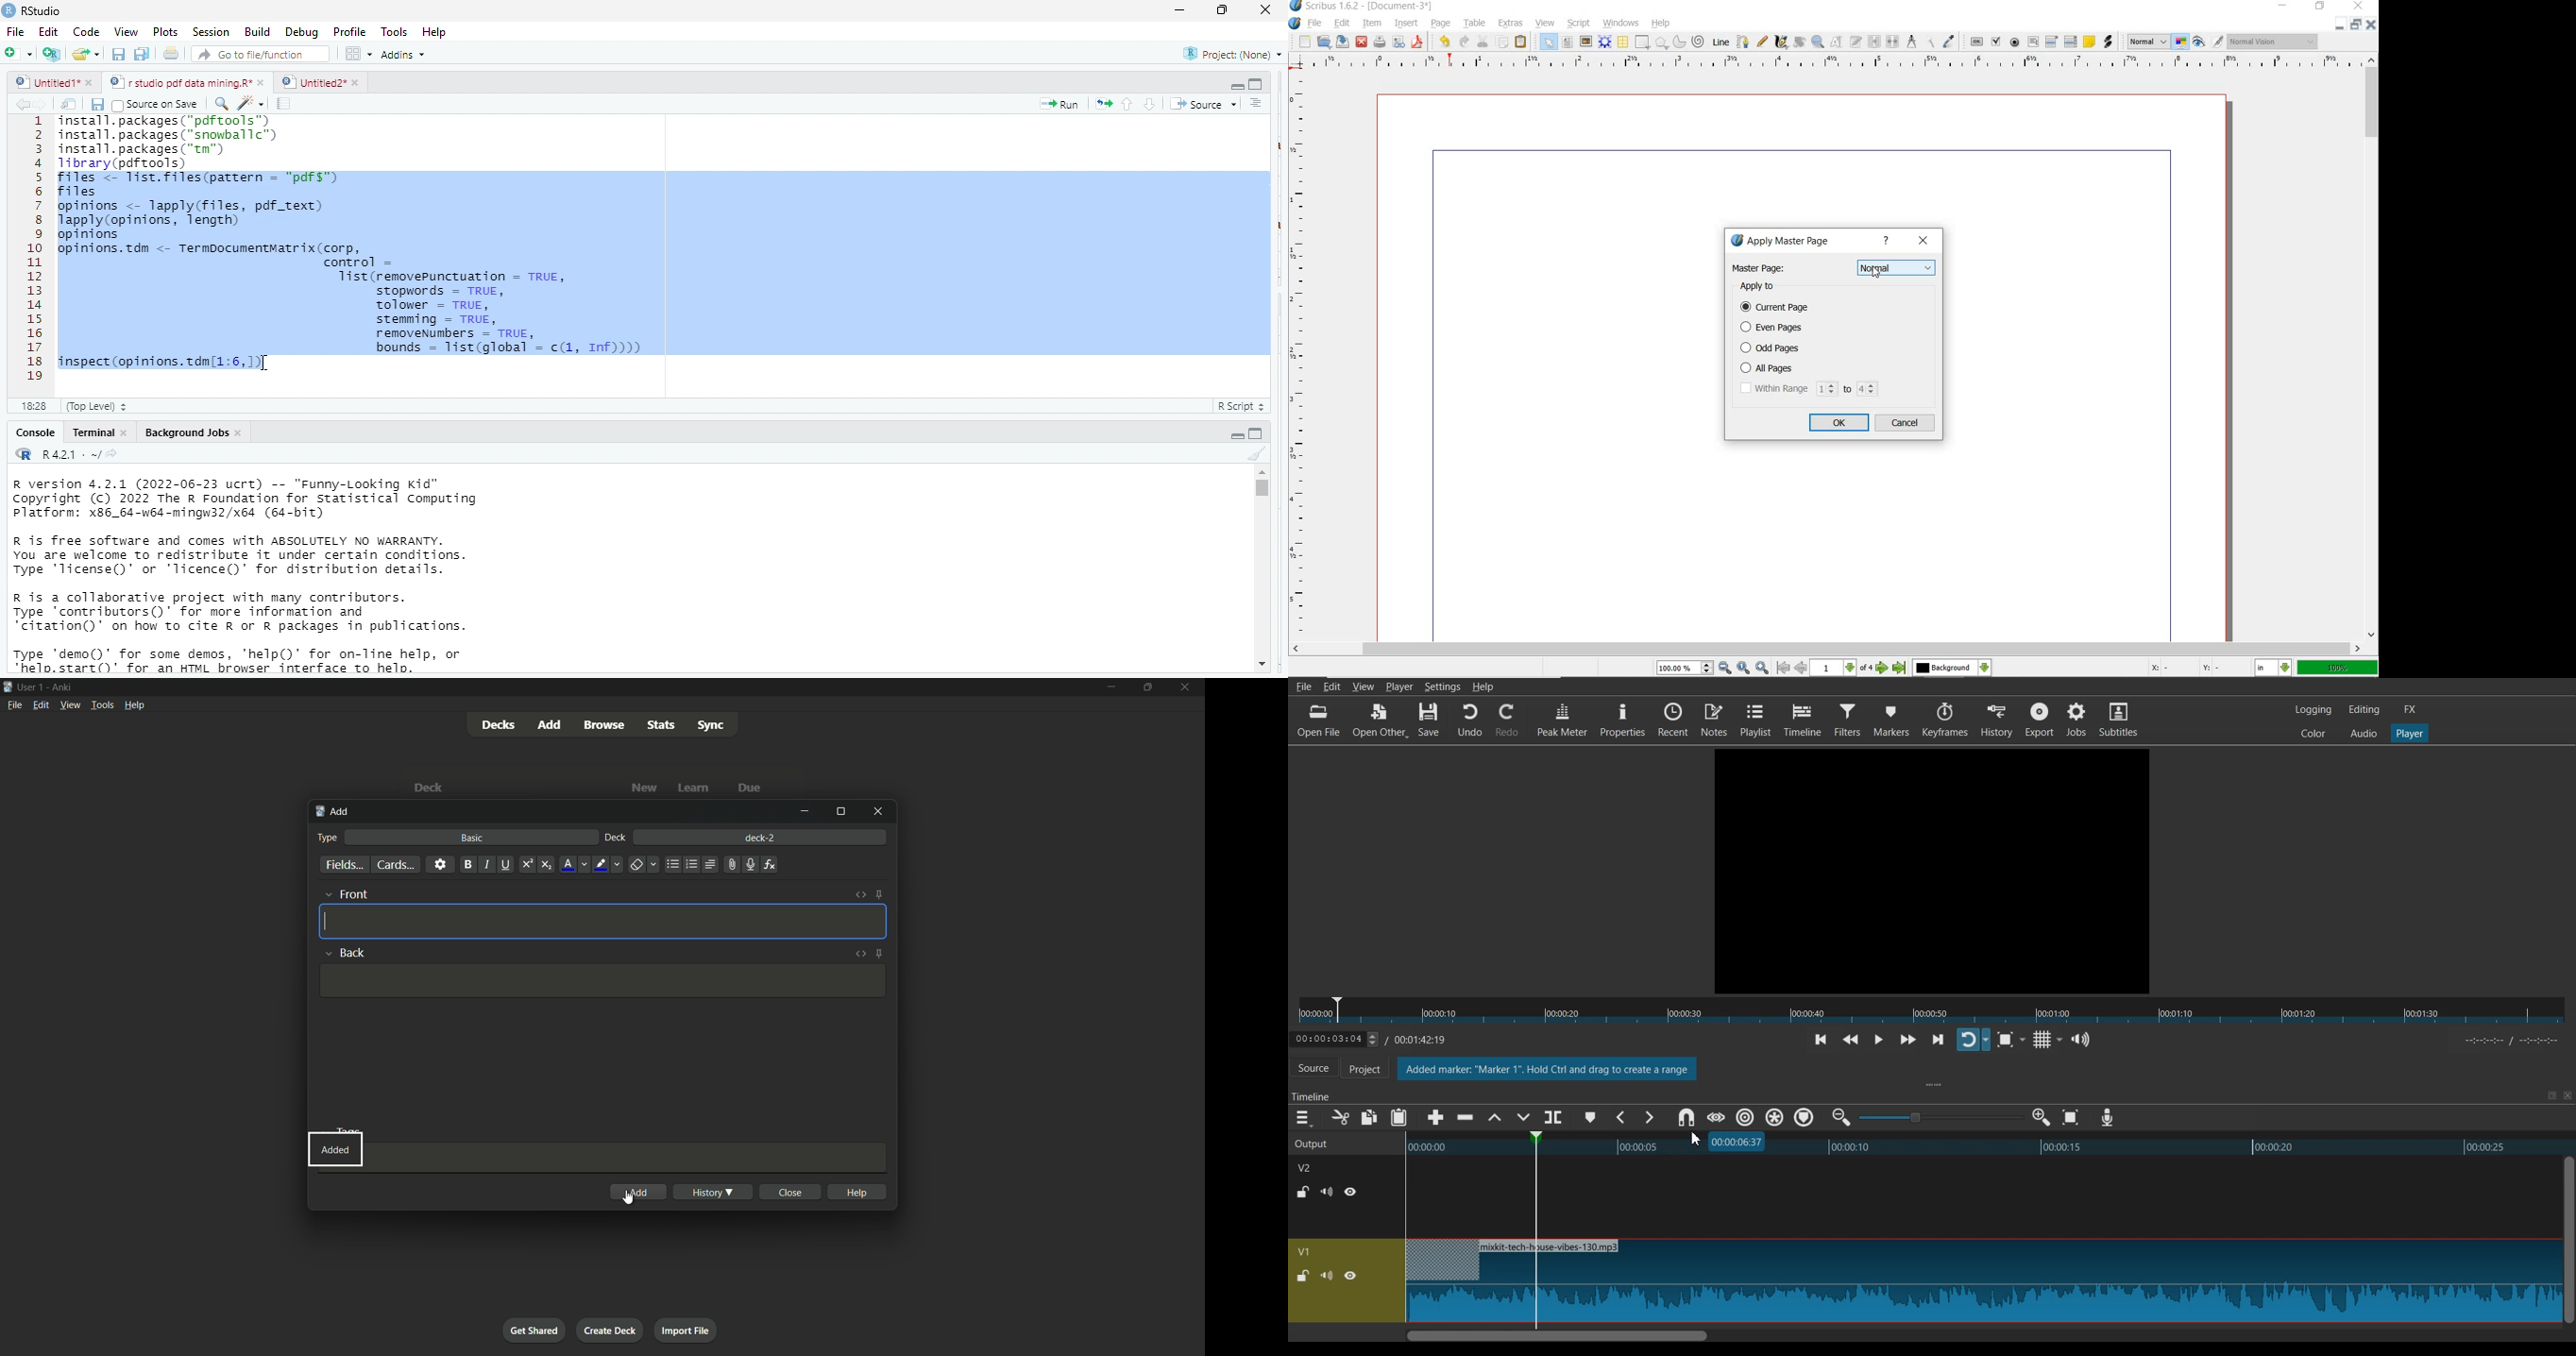  Describe the element at coordinates (1258, 104) in the screenshot. I see `show document outline` at that location.